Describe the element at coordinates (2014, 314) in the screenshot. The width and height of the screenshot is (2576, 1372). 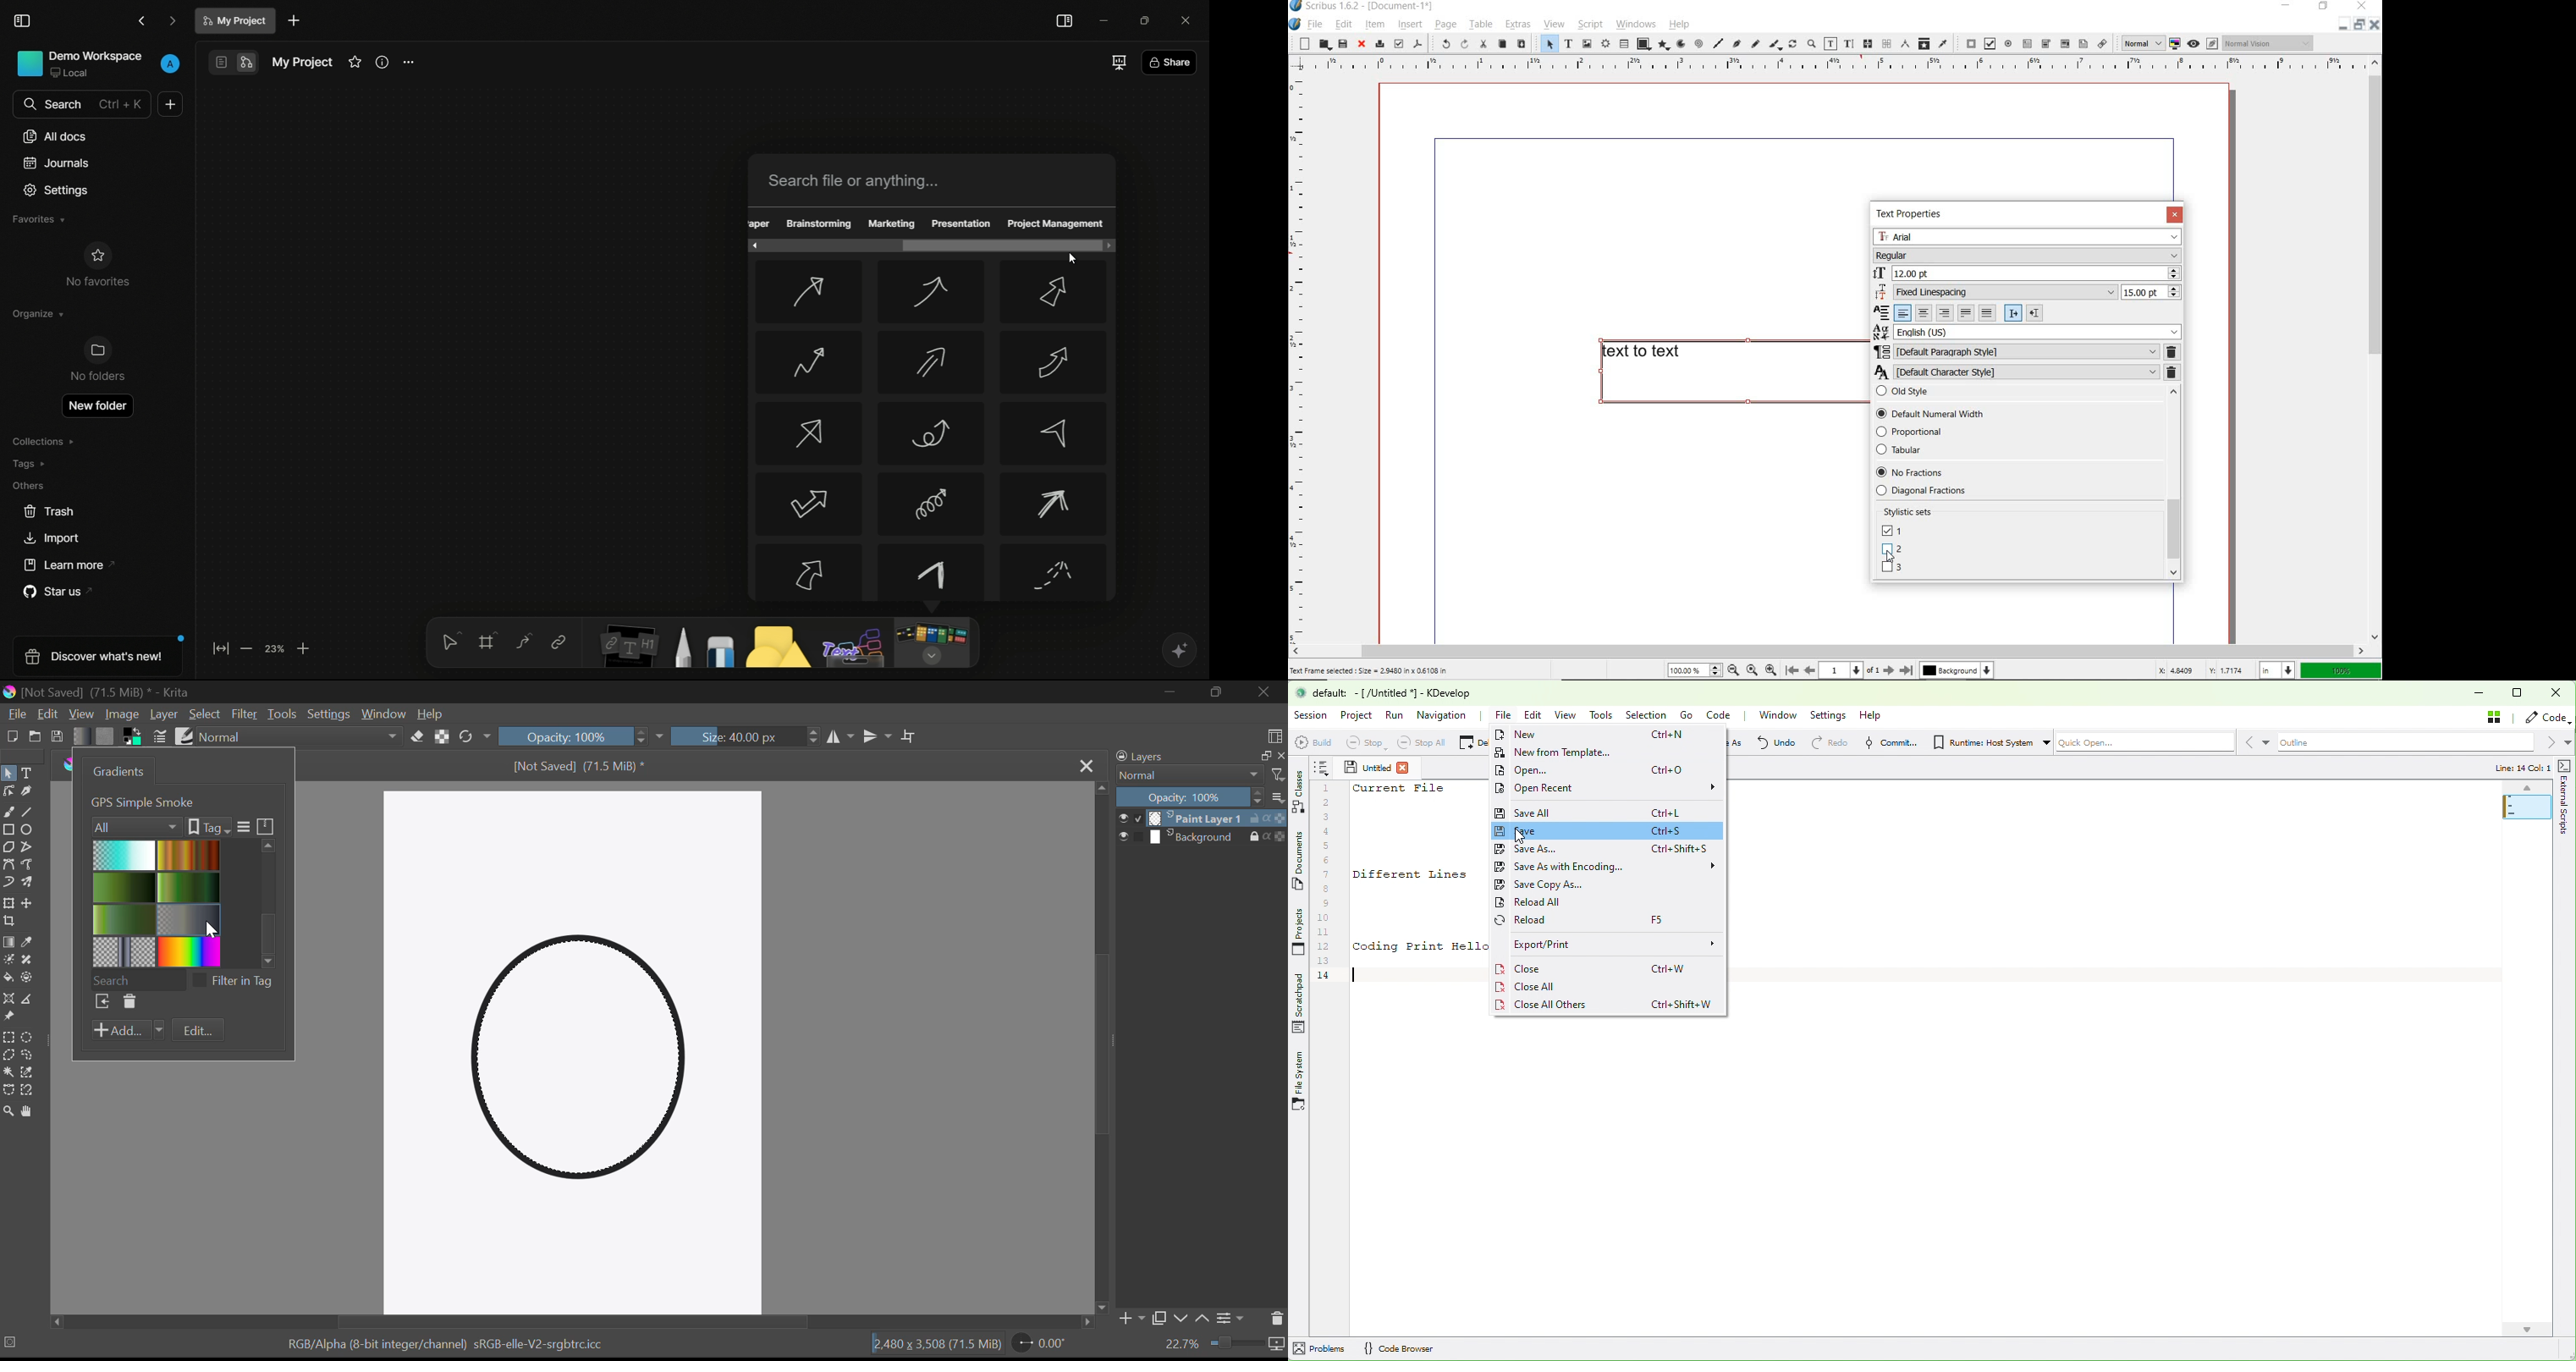
I see `Left to right paragraph` at that location.